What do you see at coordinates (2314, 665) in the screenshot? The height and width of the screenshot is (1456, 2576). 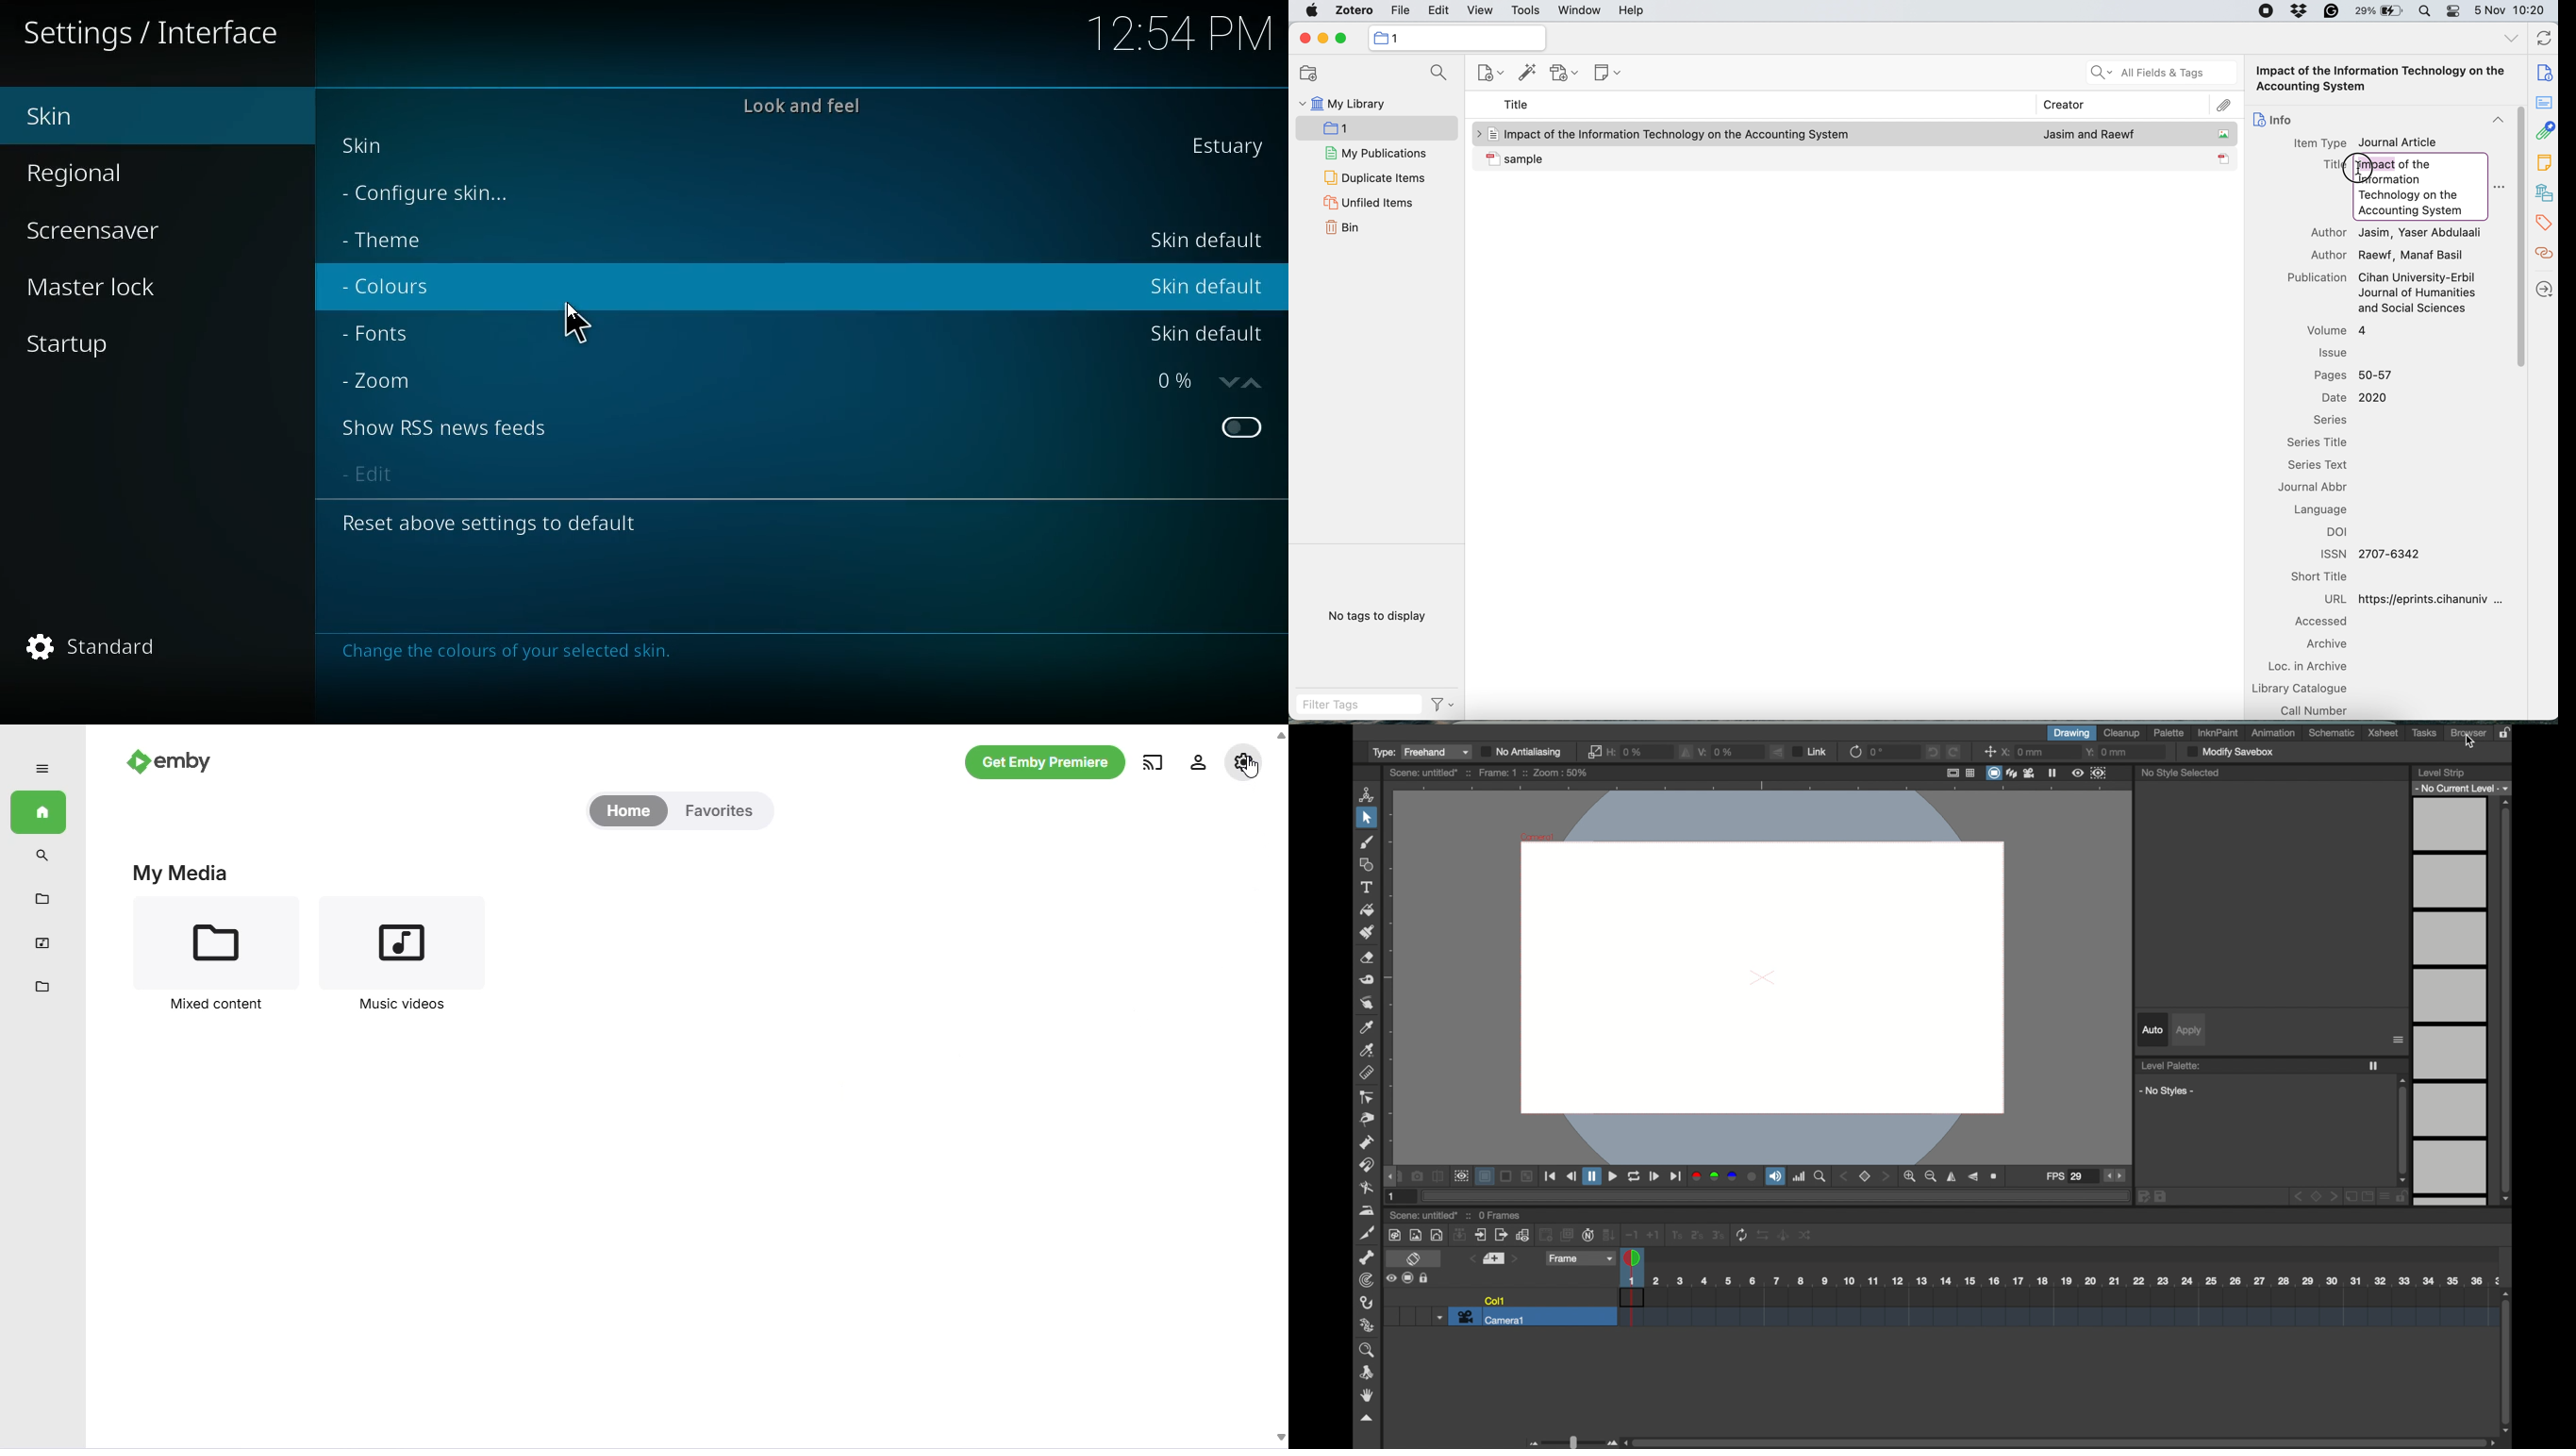 I see `loc in archive` at bounding box center [2314, 665].